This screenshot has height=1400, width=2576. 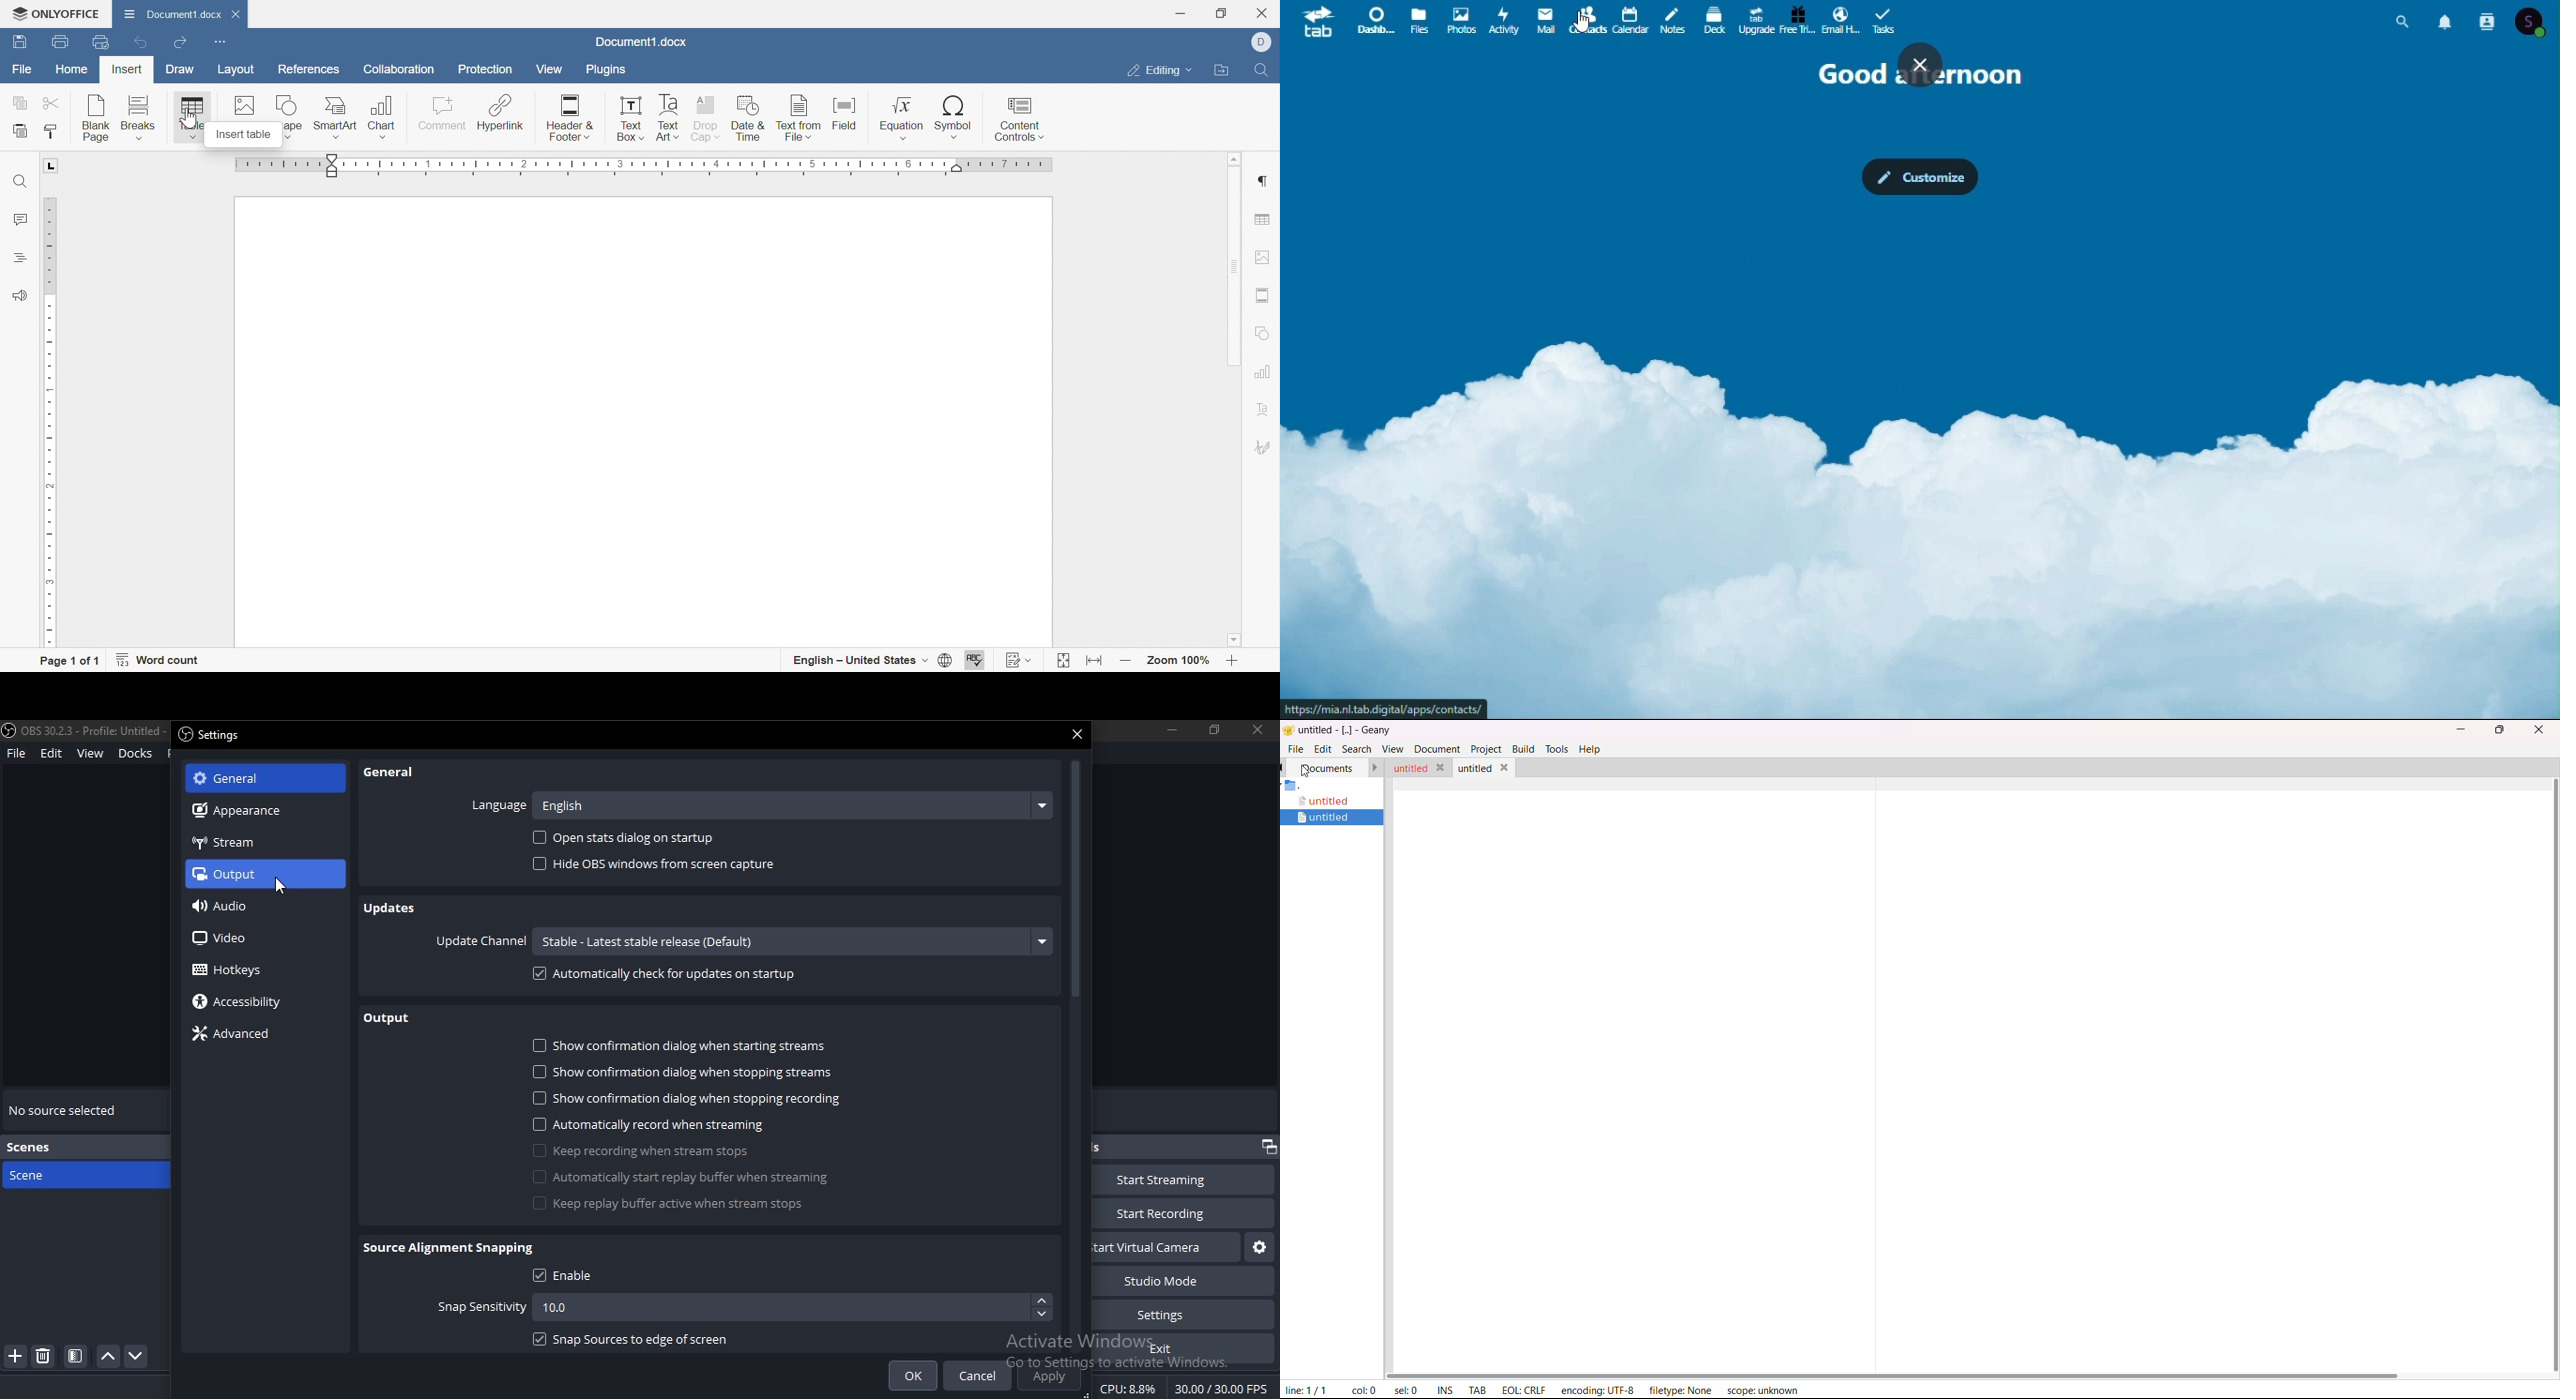 I want to click on keep recording when stream stops, so click(x=648, y=1152).